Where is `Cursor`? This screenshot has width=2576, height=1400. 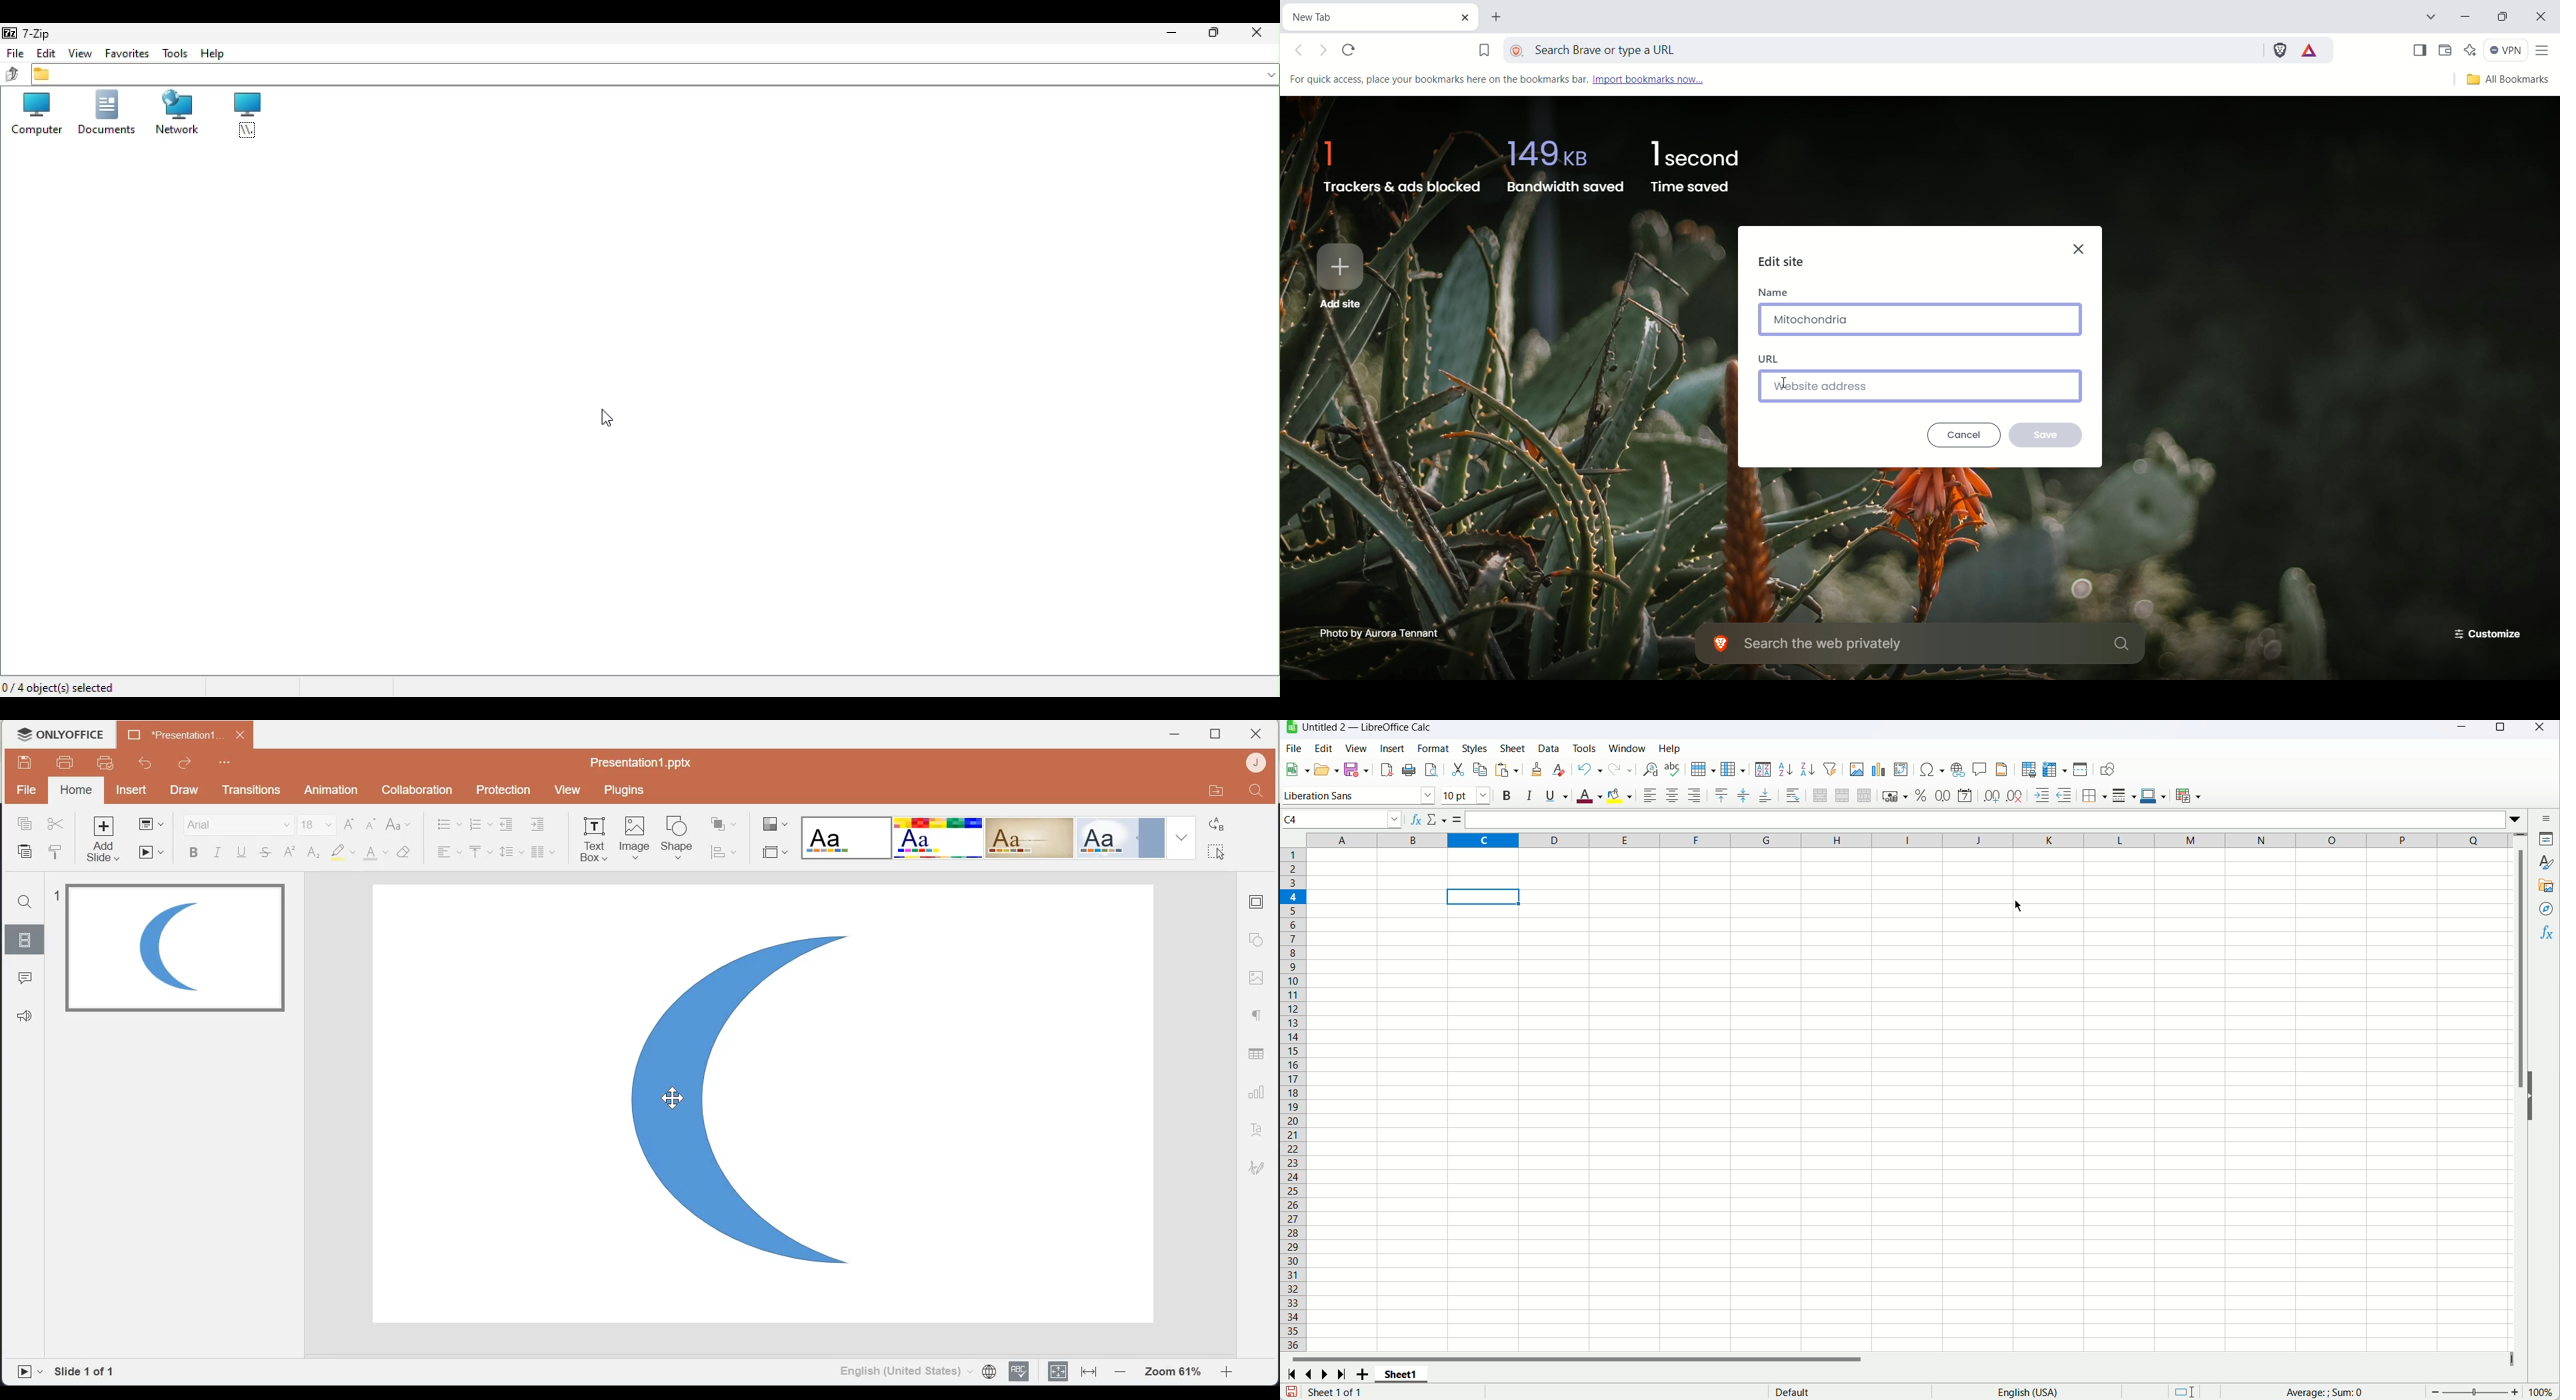
Cursor is located at coordinates (611, 420).